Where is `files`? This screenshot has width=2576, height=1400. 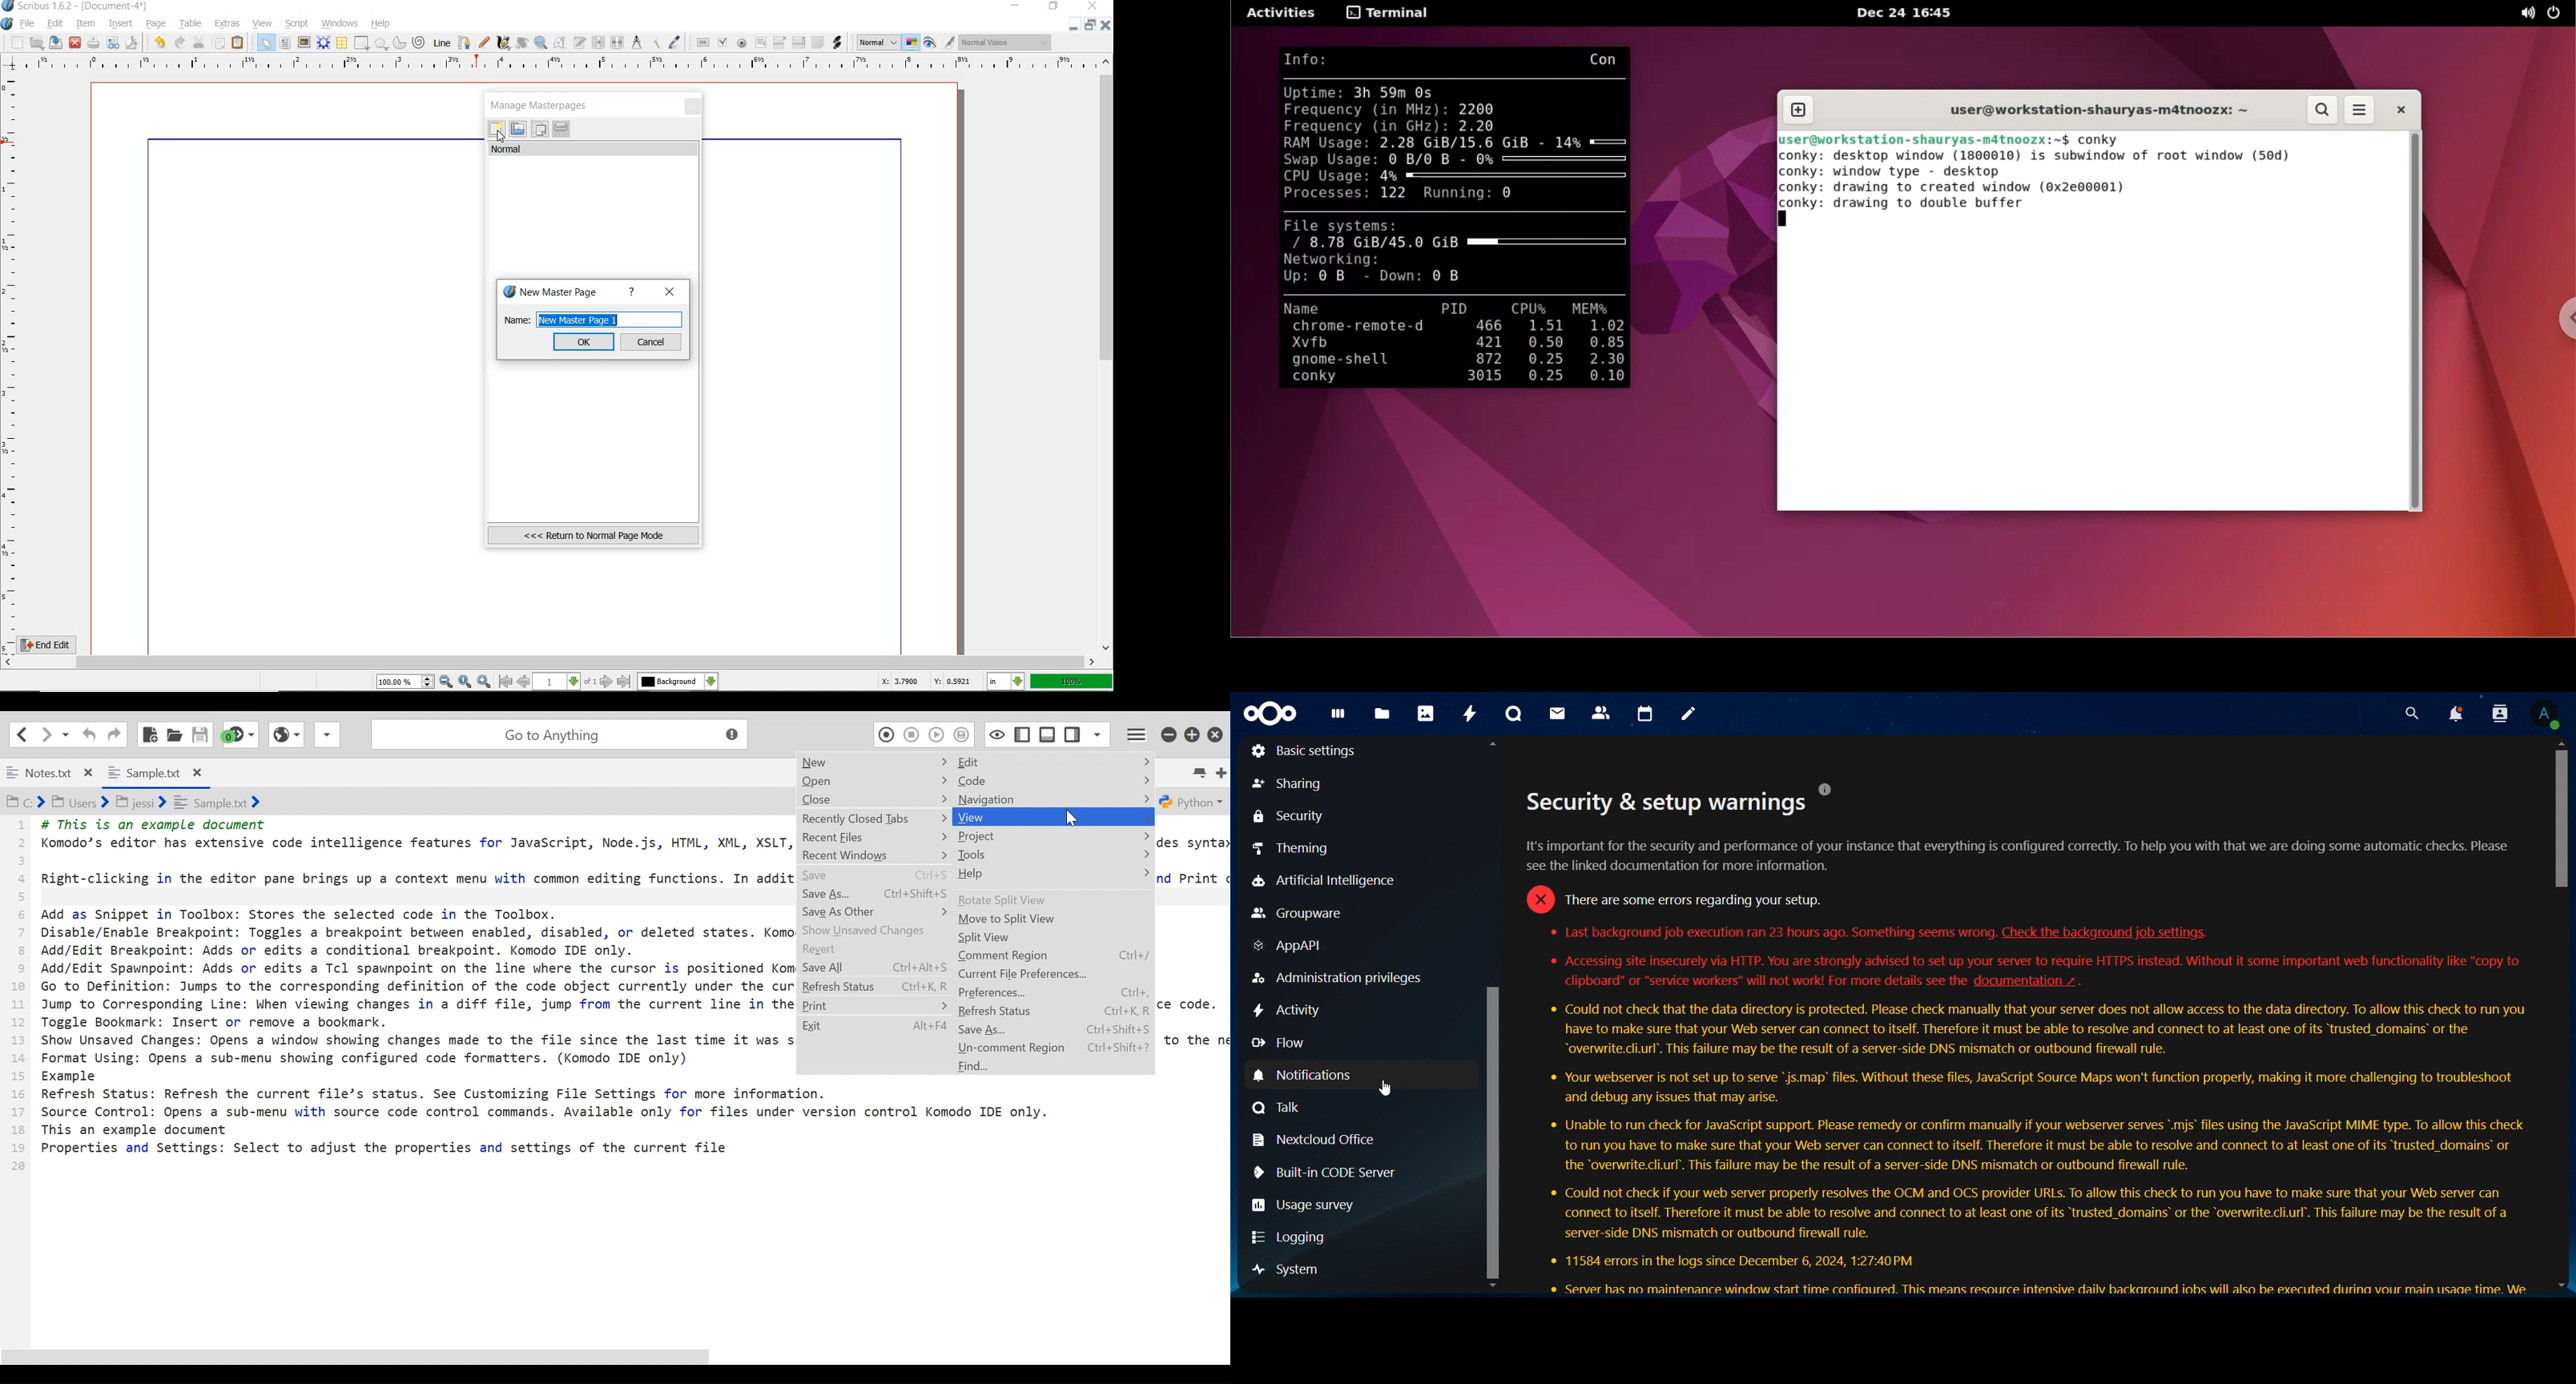 files is located at coordinates (1382, 713).